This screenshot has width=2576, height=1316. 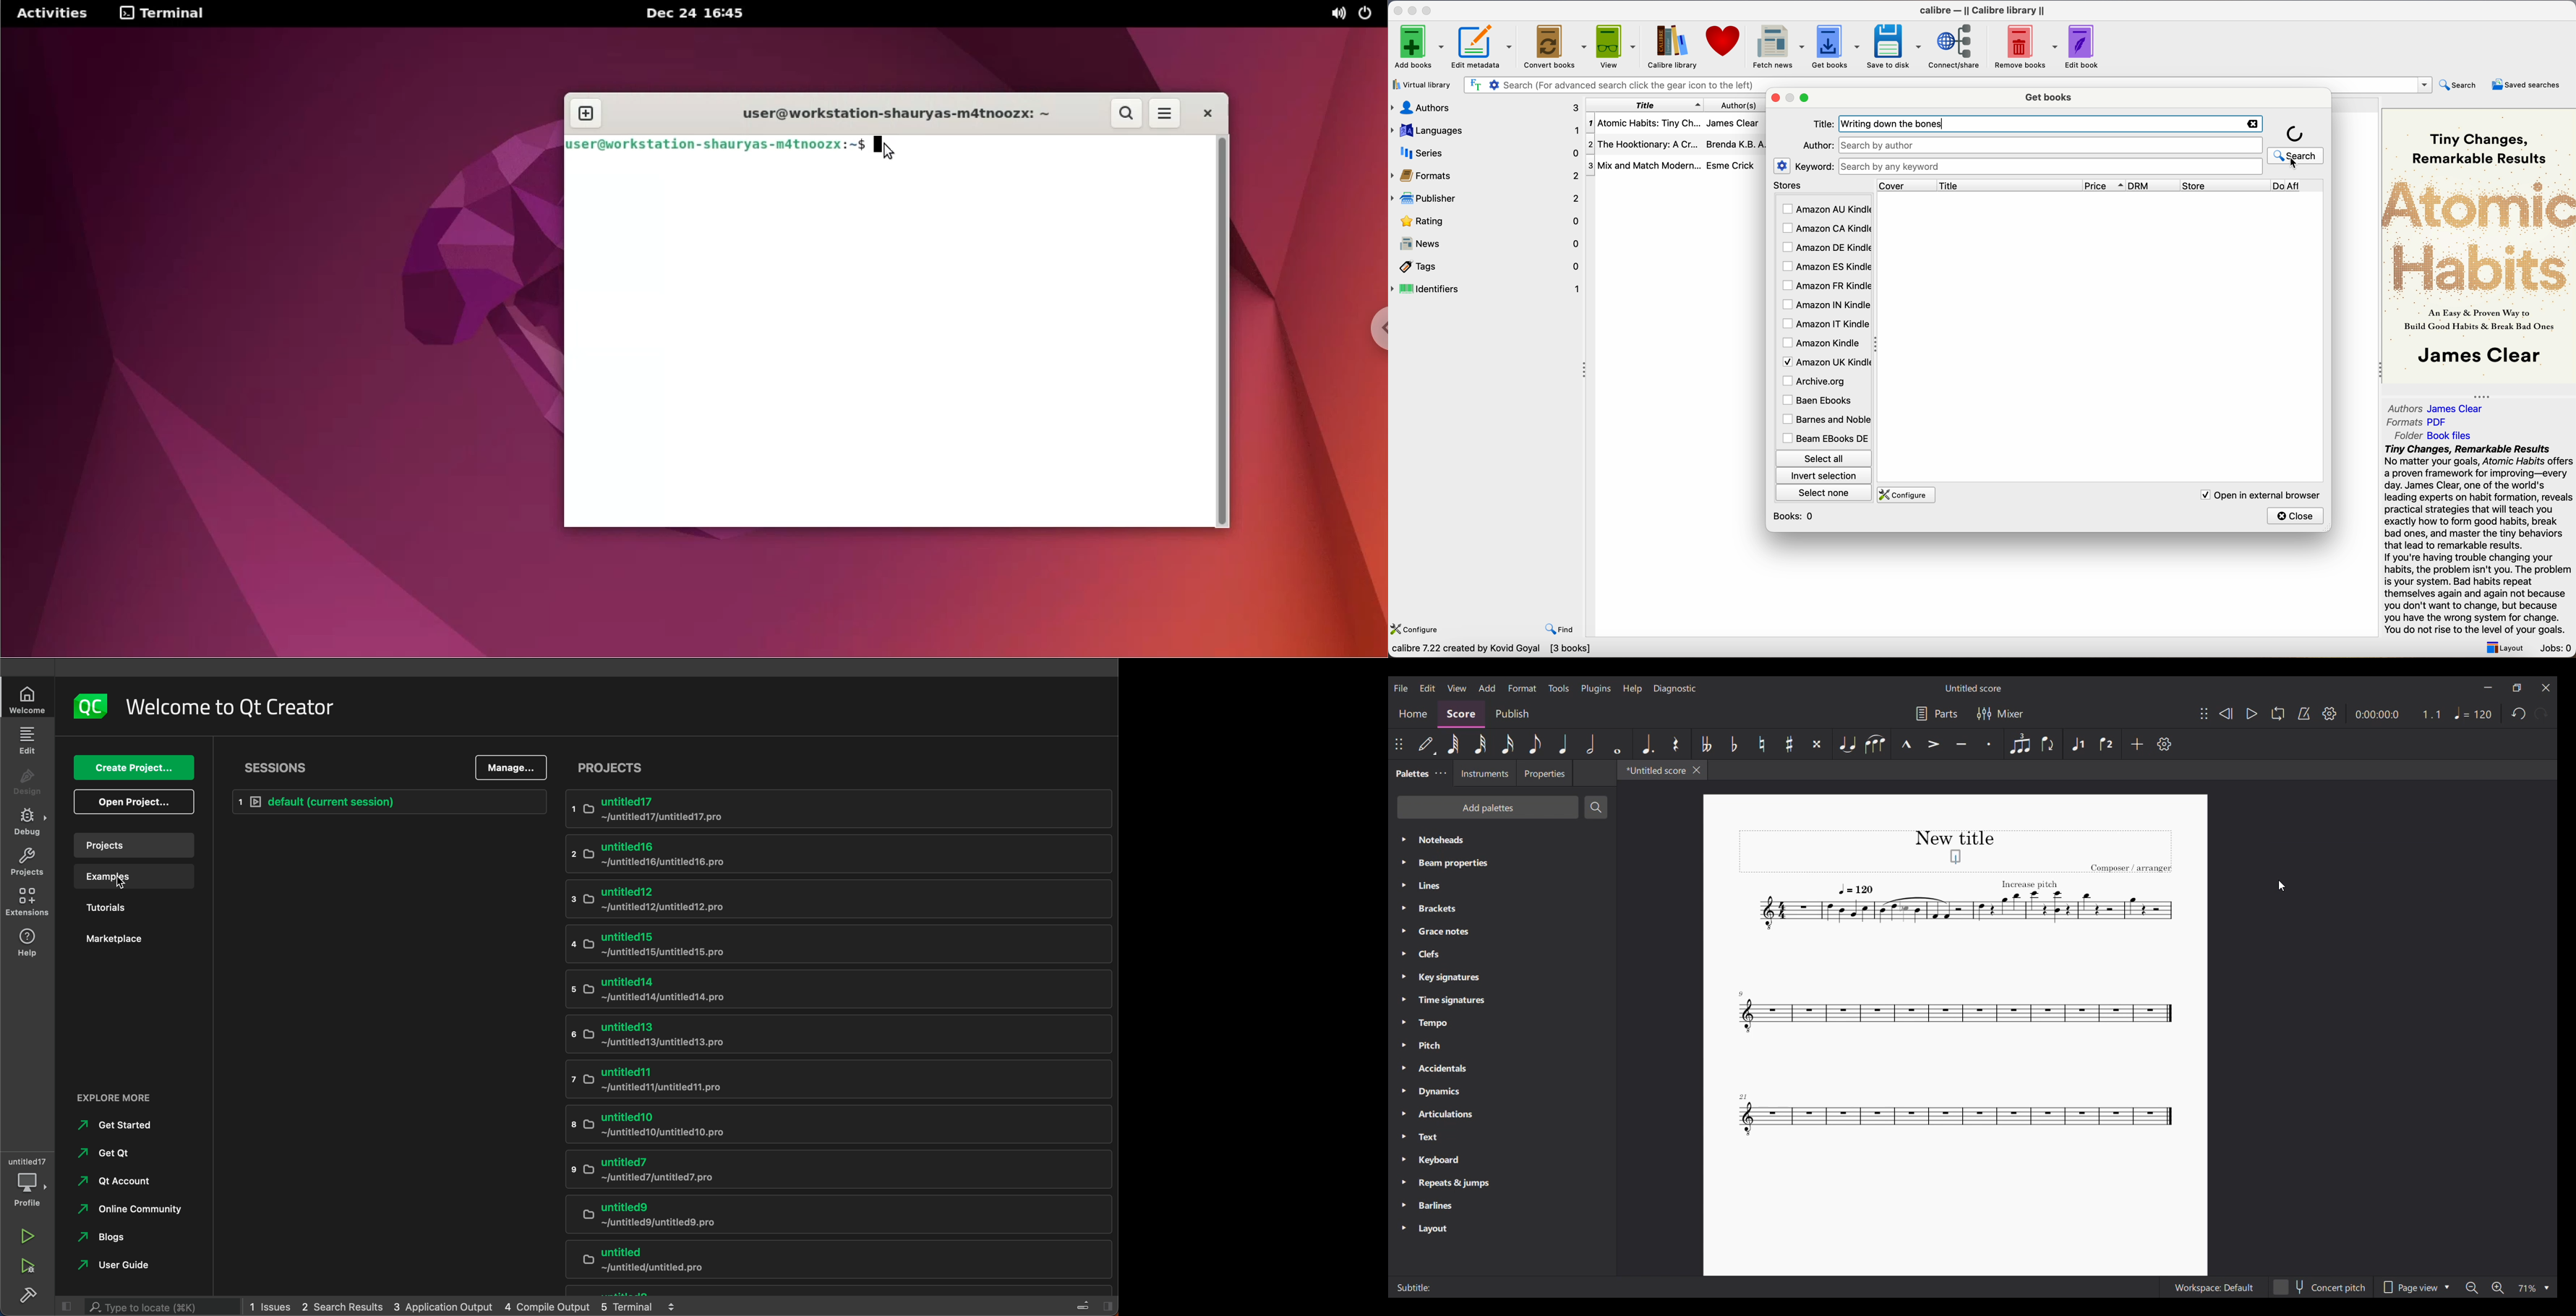 I want to click on market place, so click(x=133, y=939).